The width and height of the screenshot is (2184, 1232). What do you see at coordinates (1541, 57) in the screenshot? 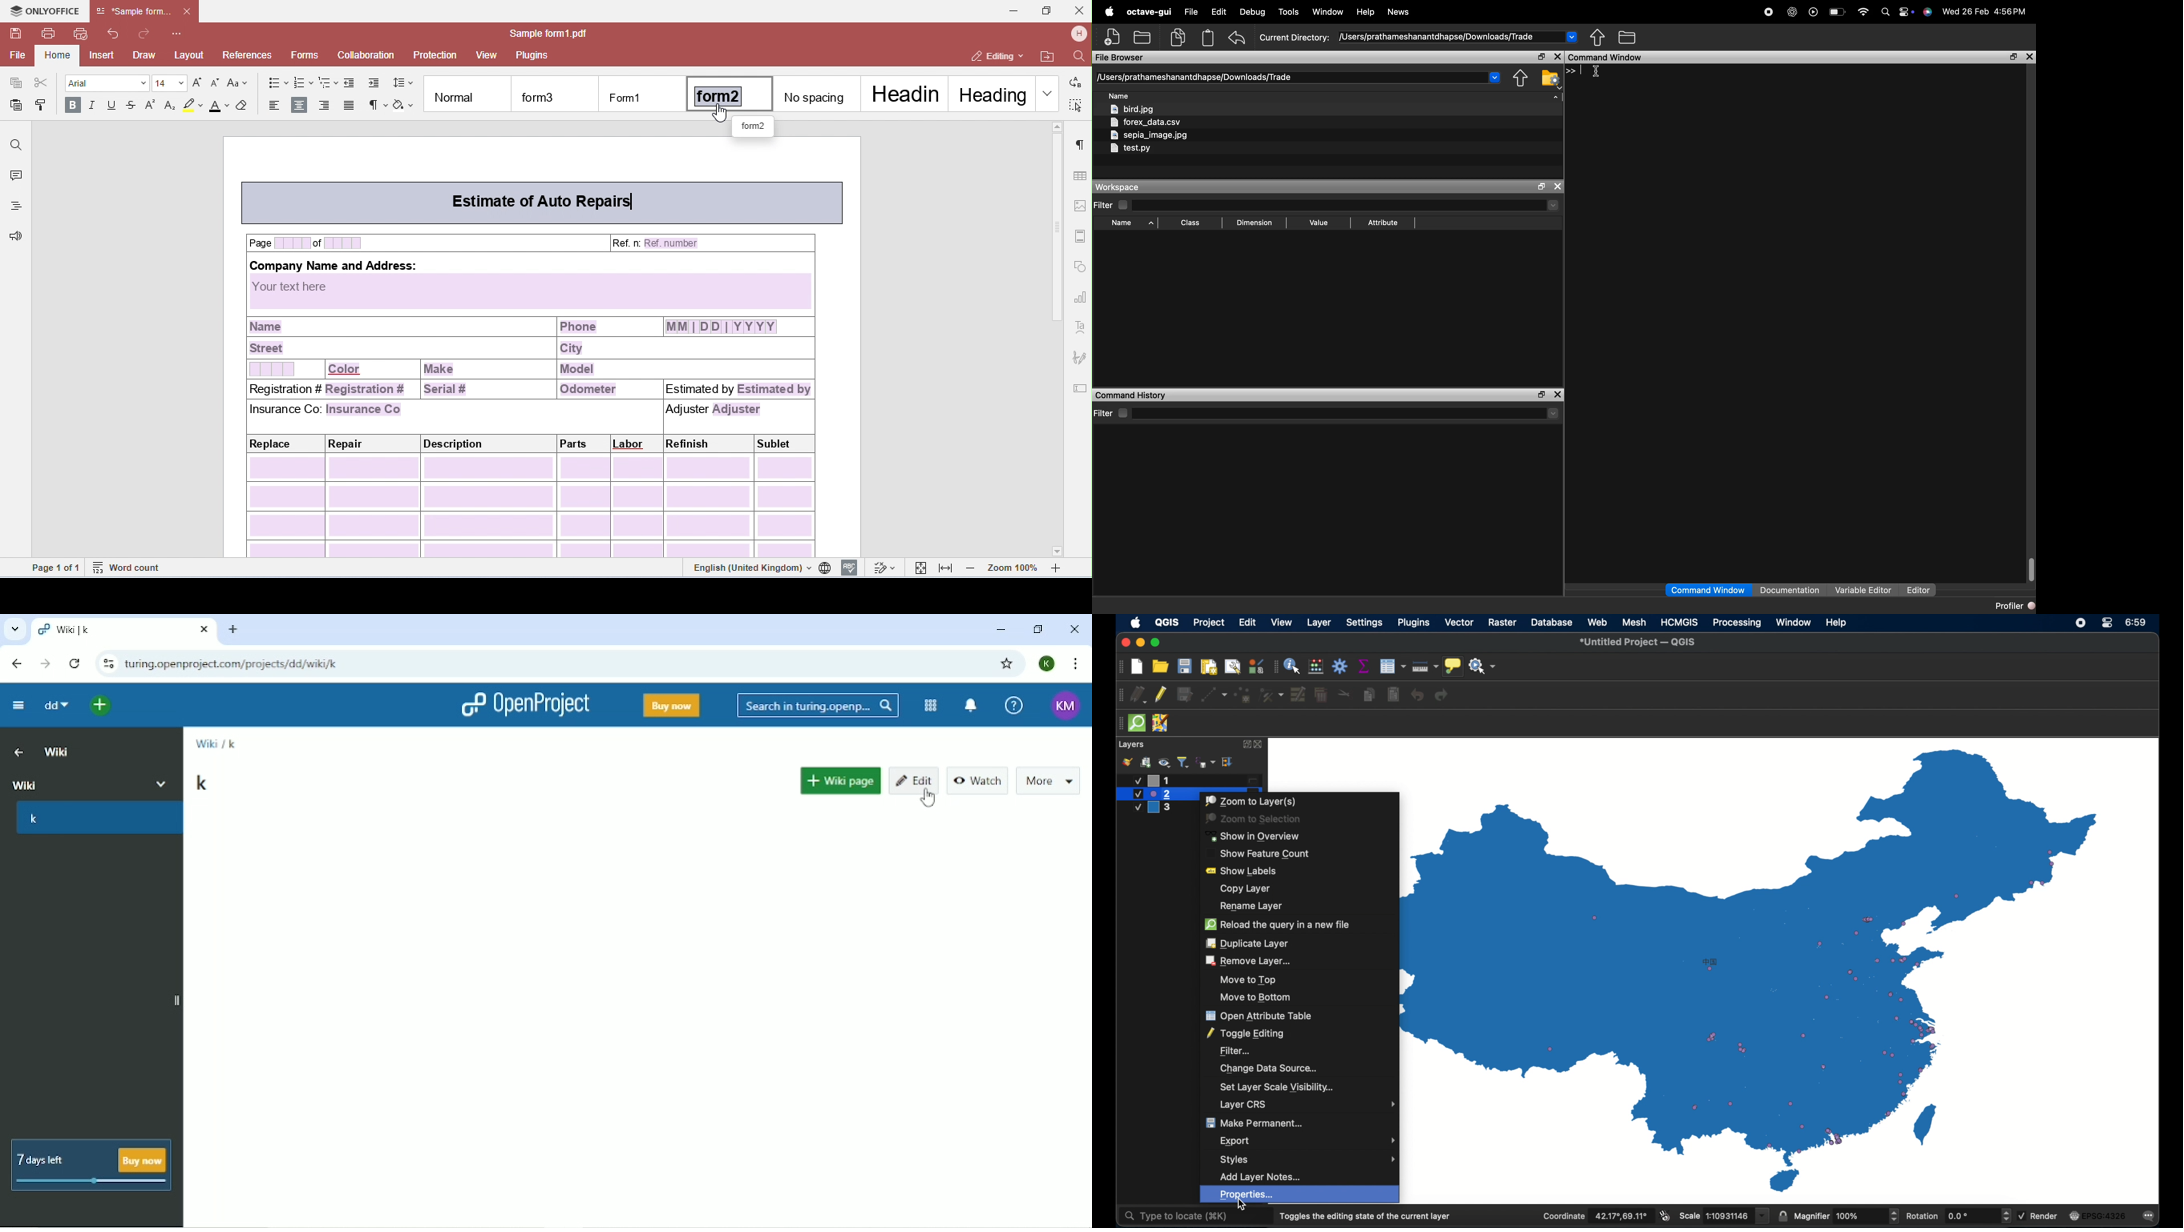
I see `separate the window` at bounding box center [1541, 57].